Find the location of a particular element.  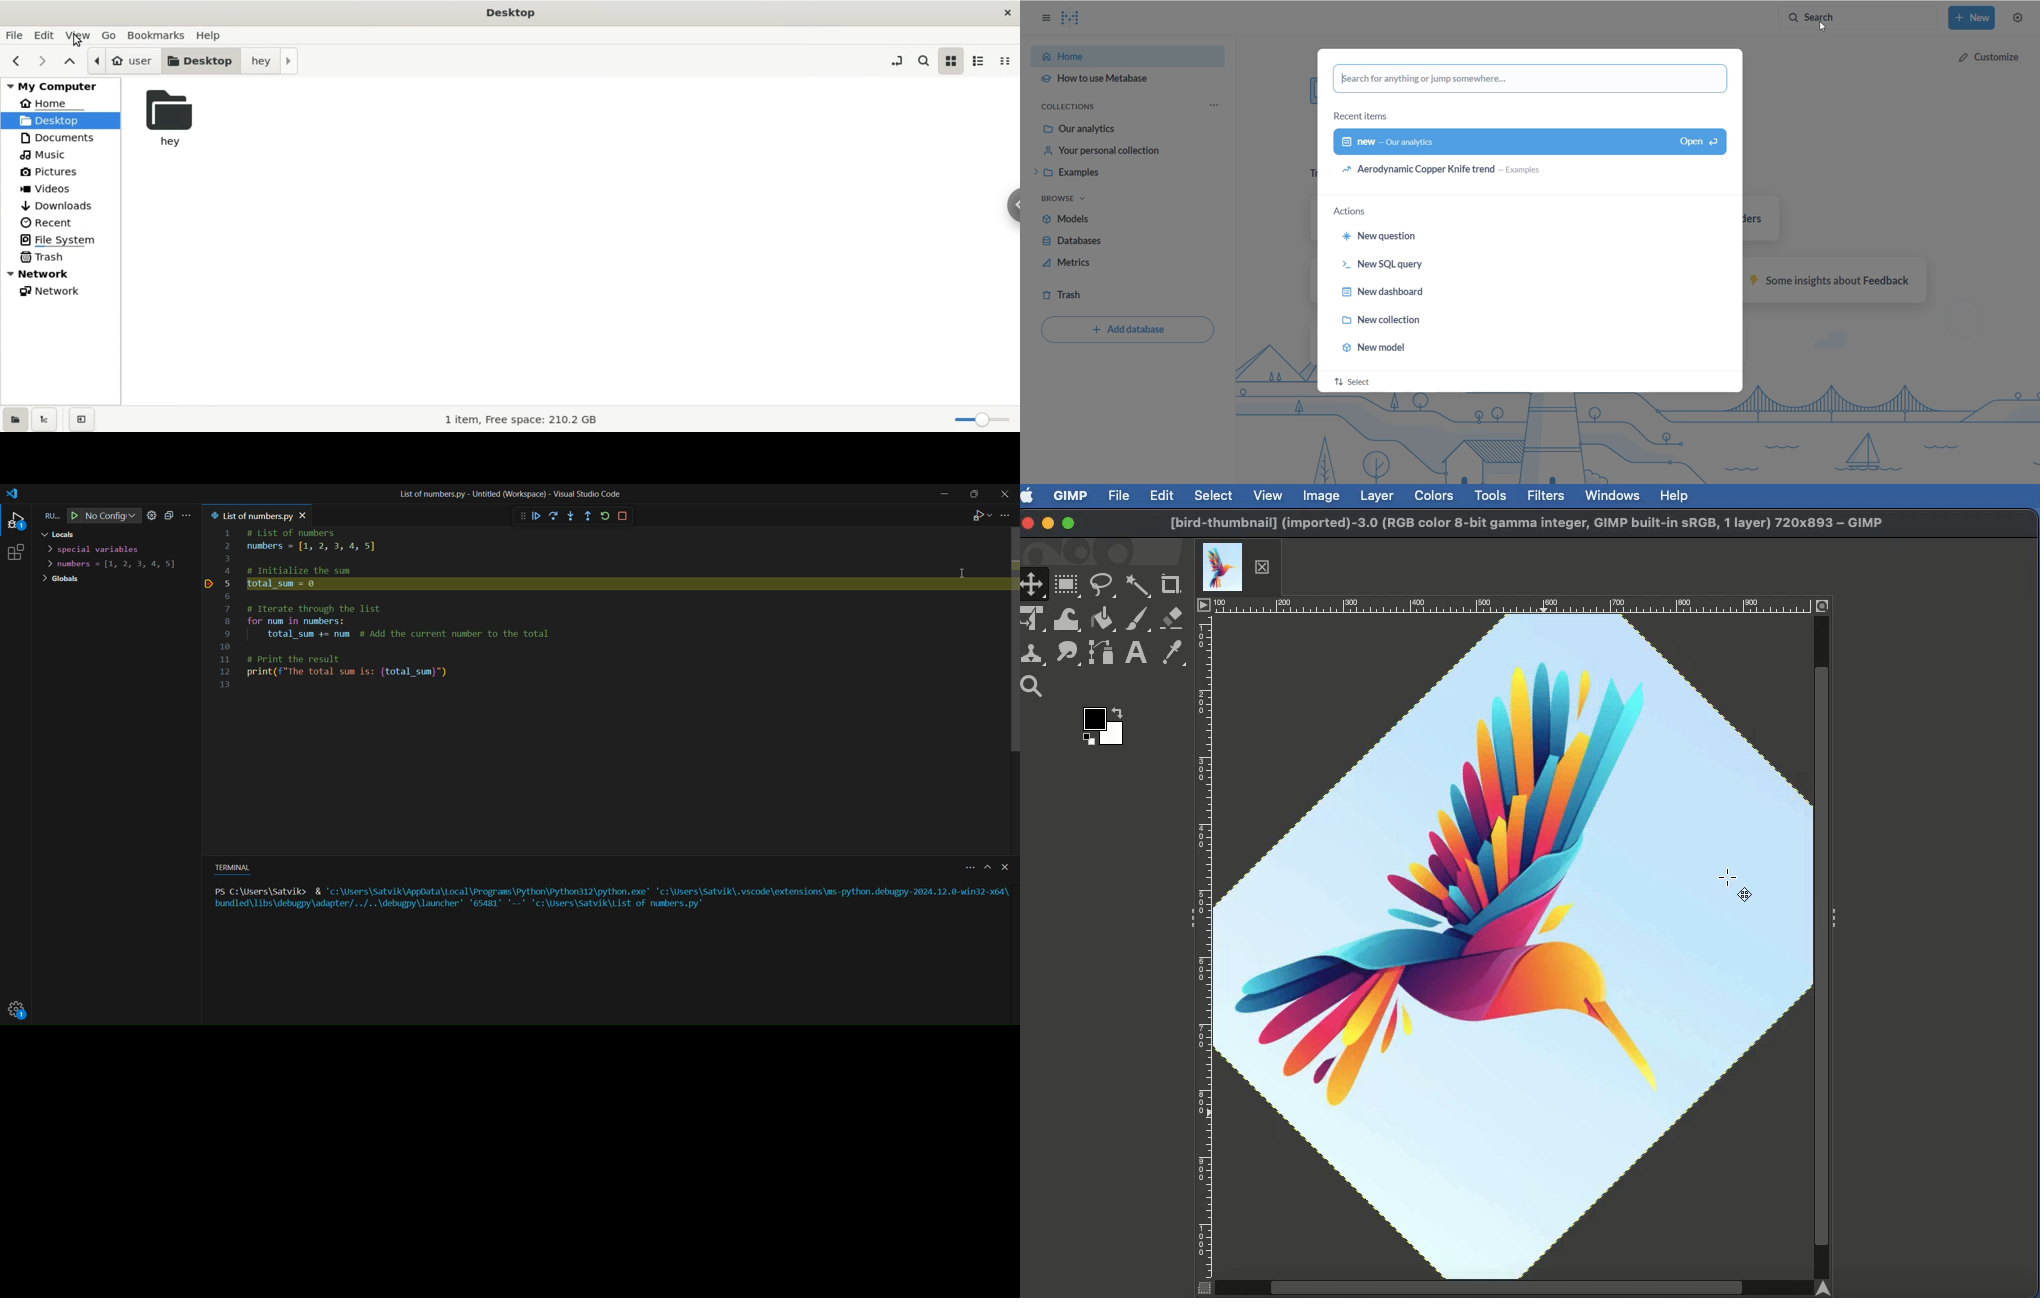

Access the image menu is located at coordinates (1204, 606).